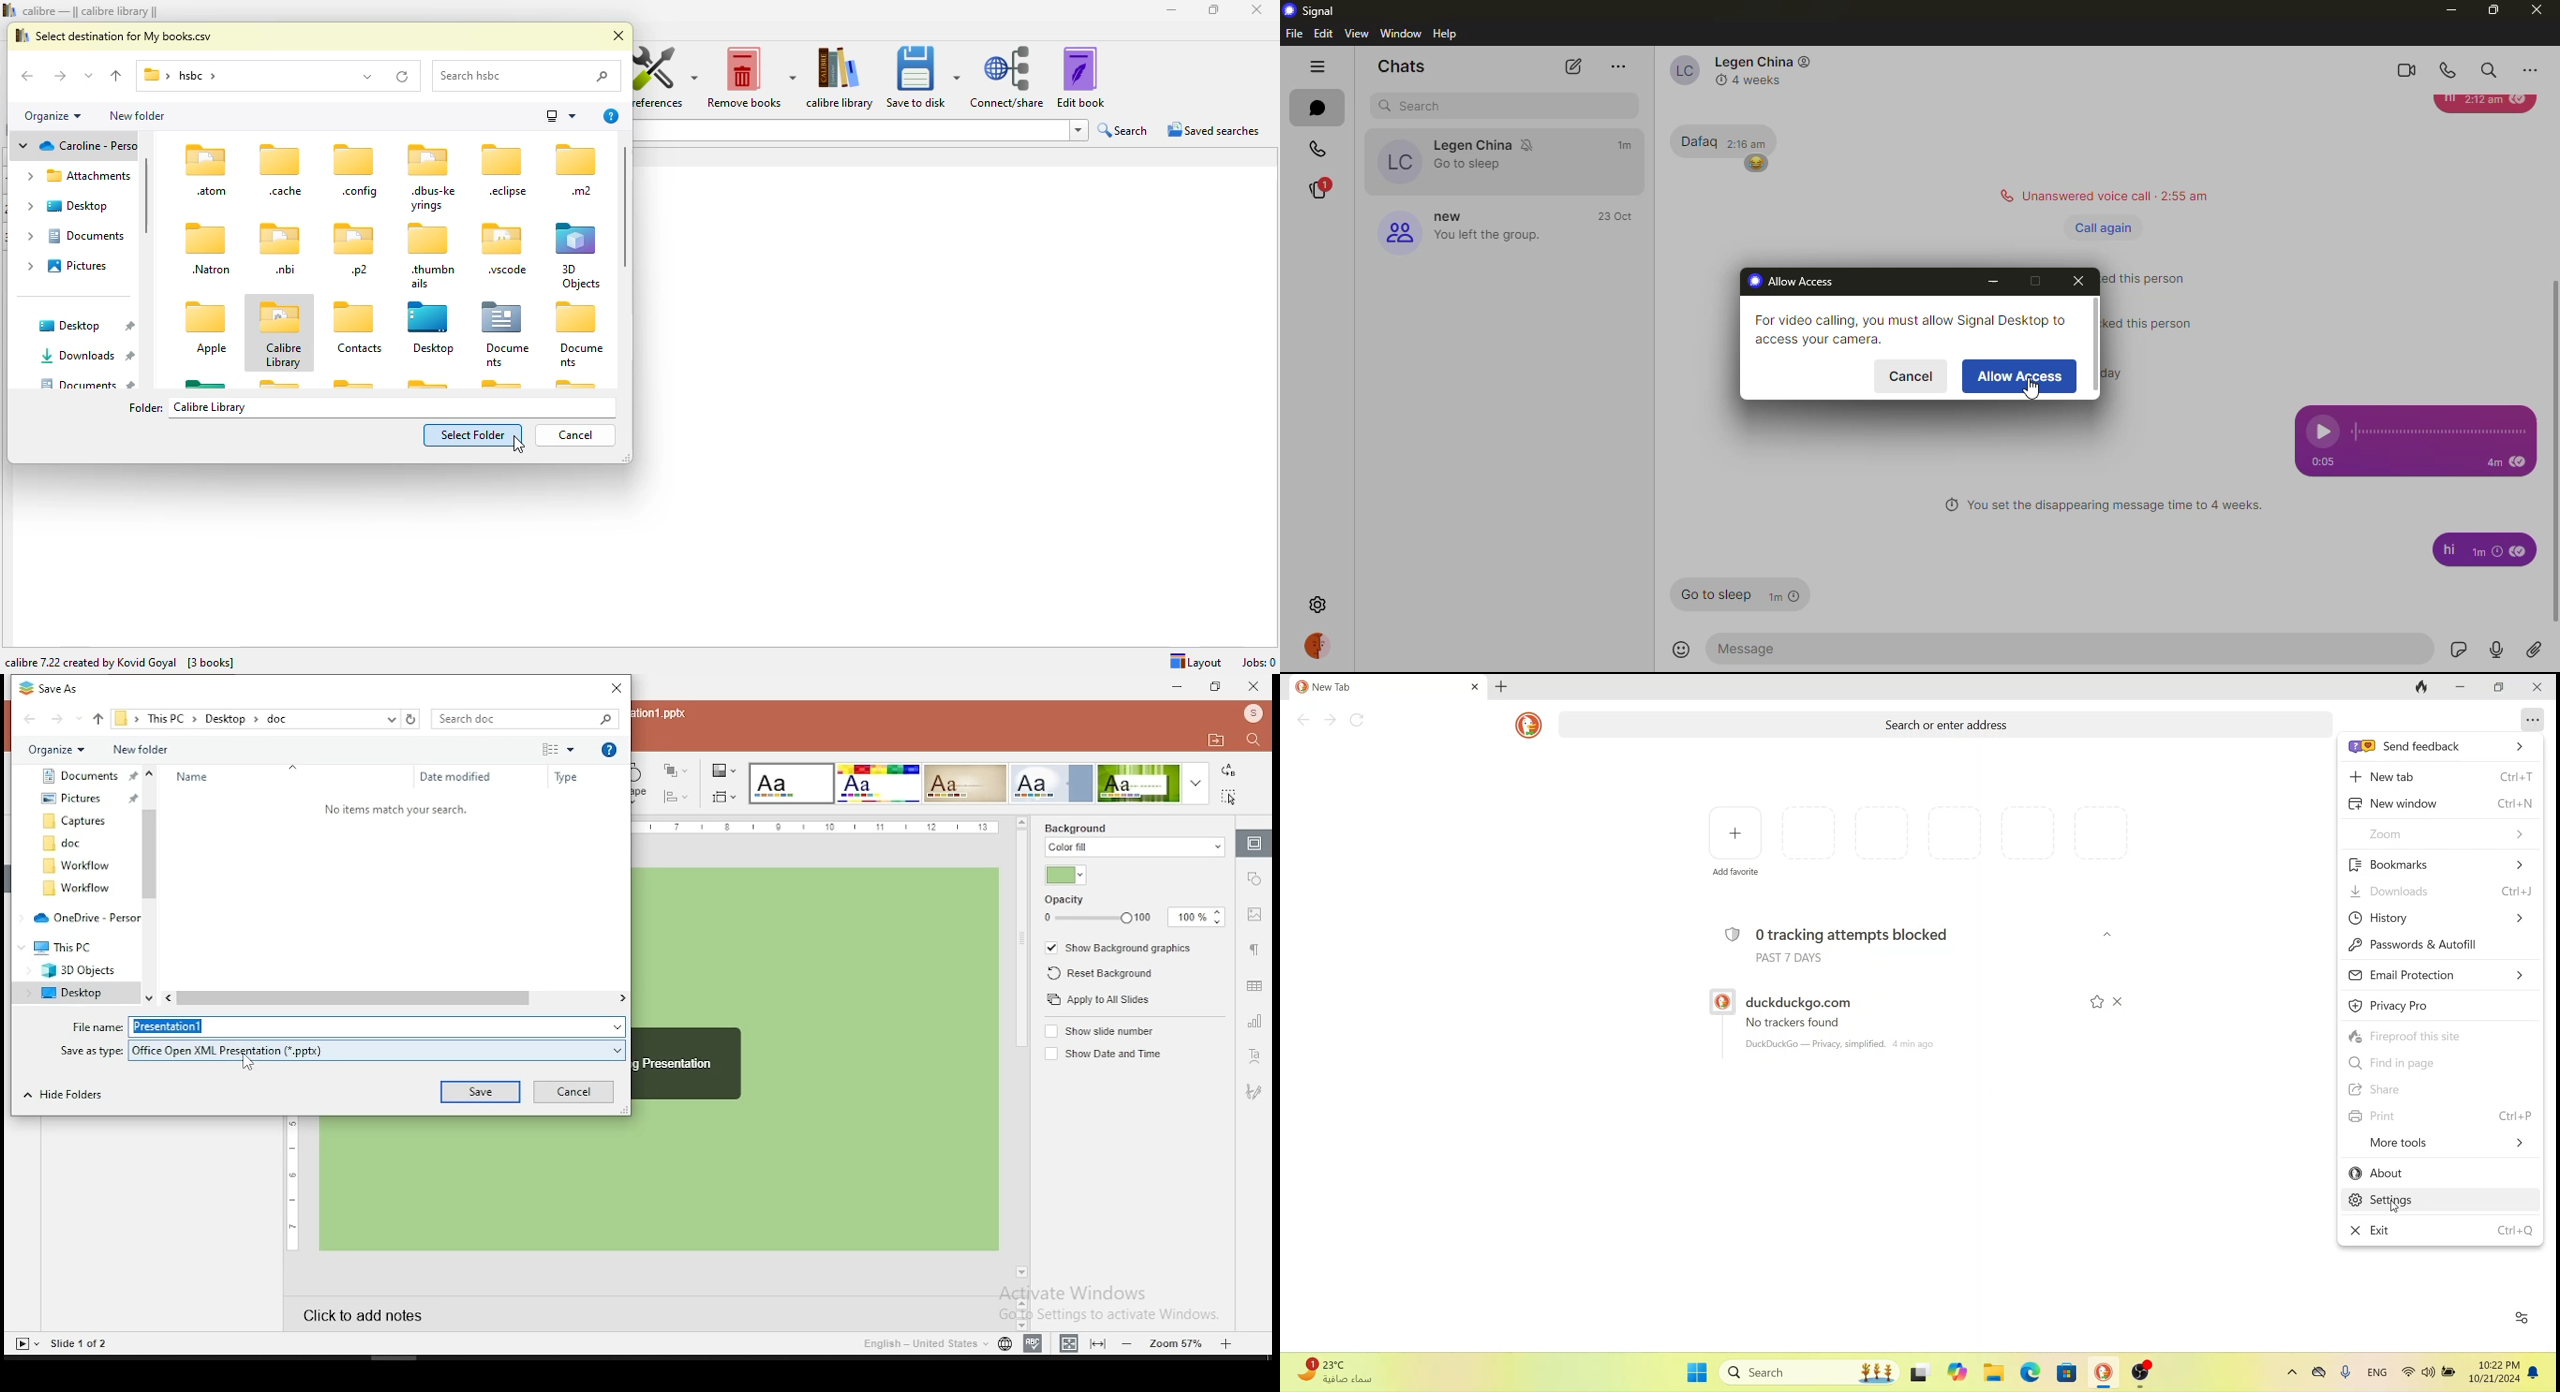 The width and height of the screenshot is (2576, 1400). I want to click on message, so click(1776, 648).